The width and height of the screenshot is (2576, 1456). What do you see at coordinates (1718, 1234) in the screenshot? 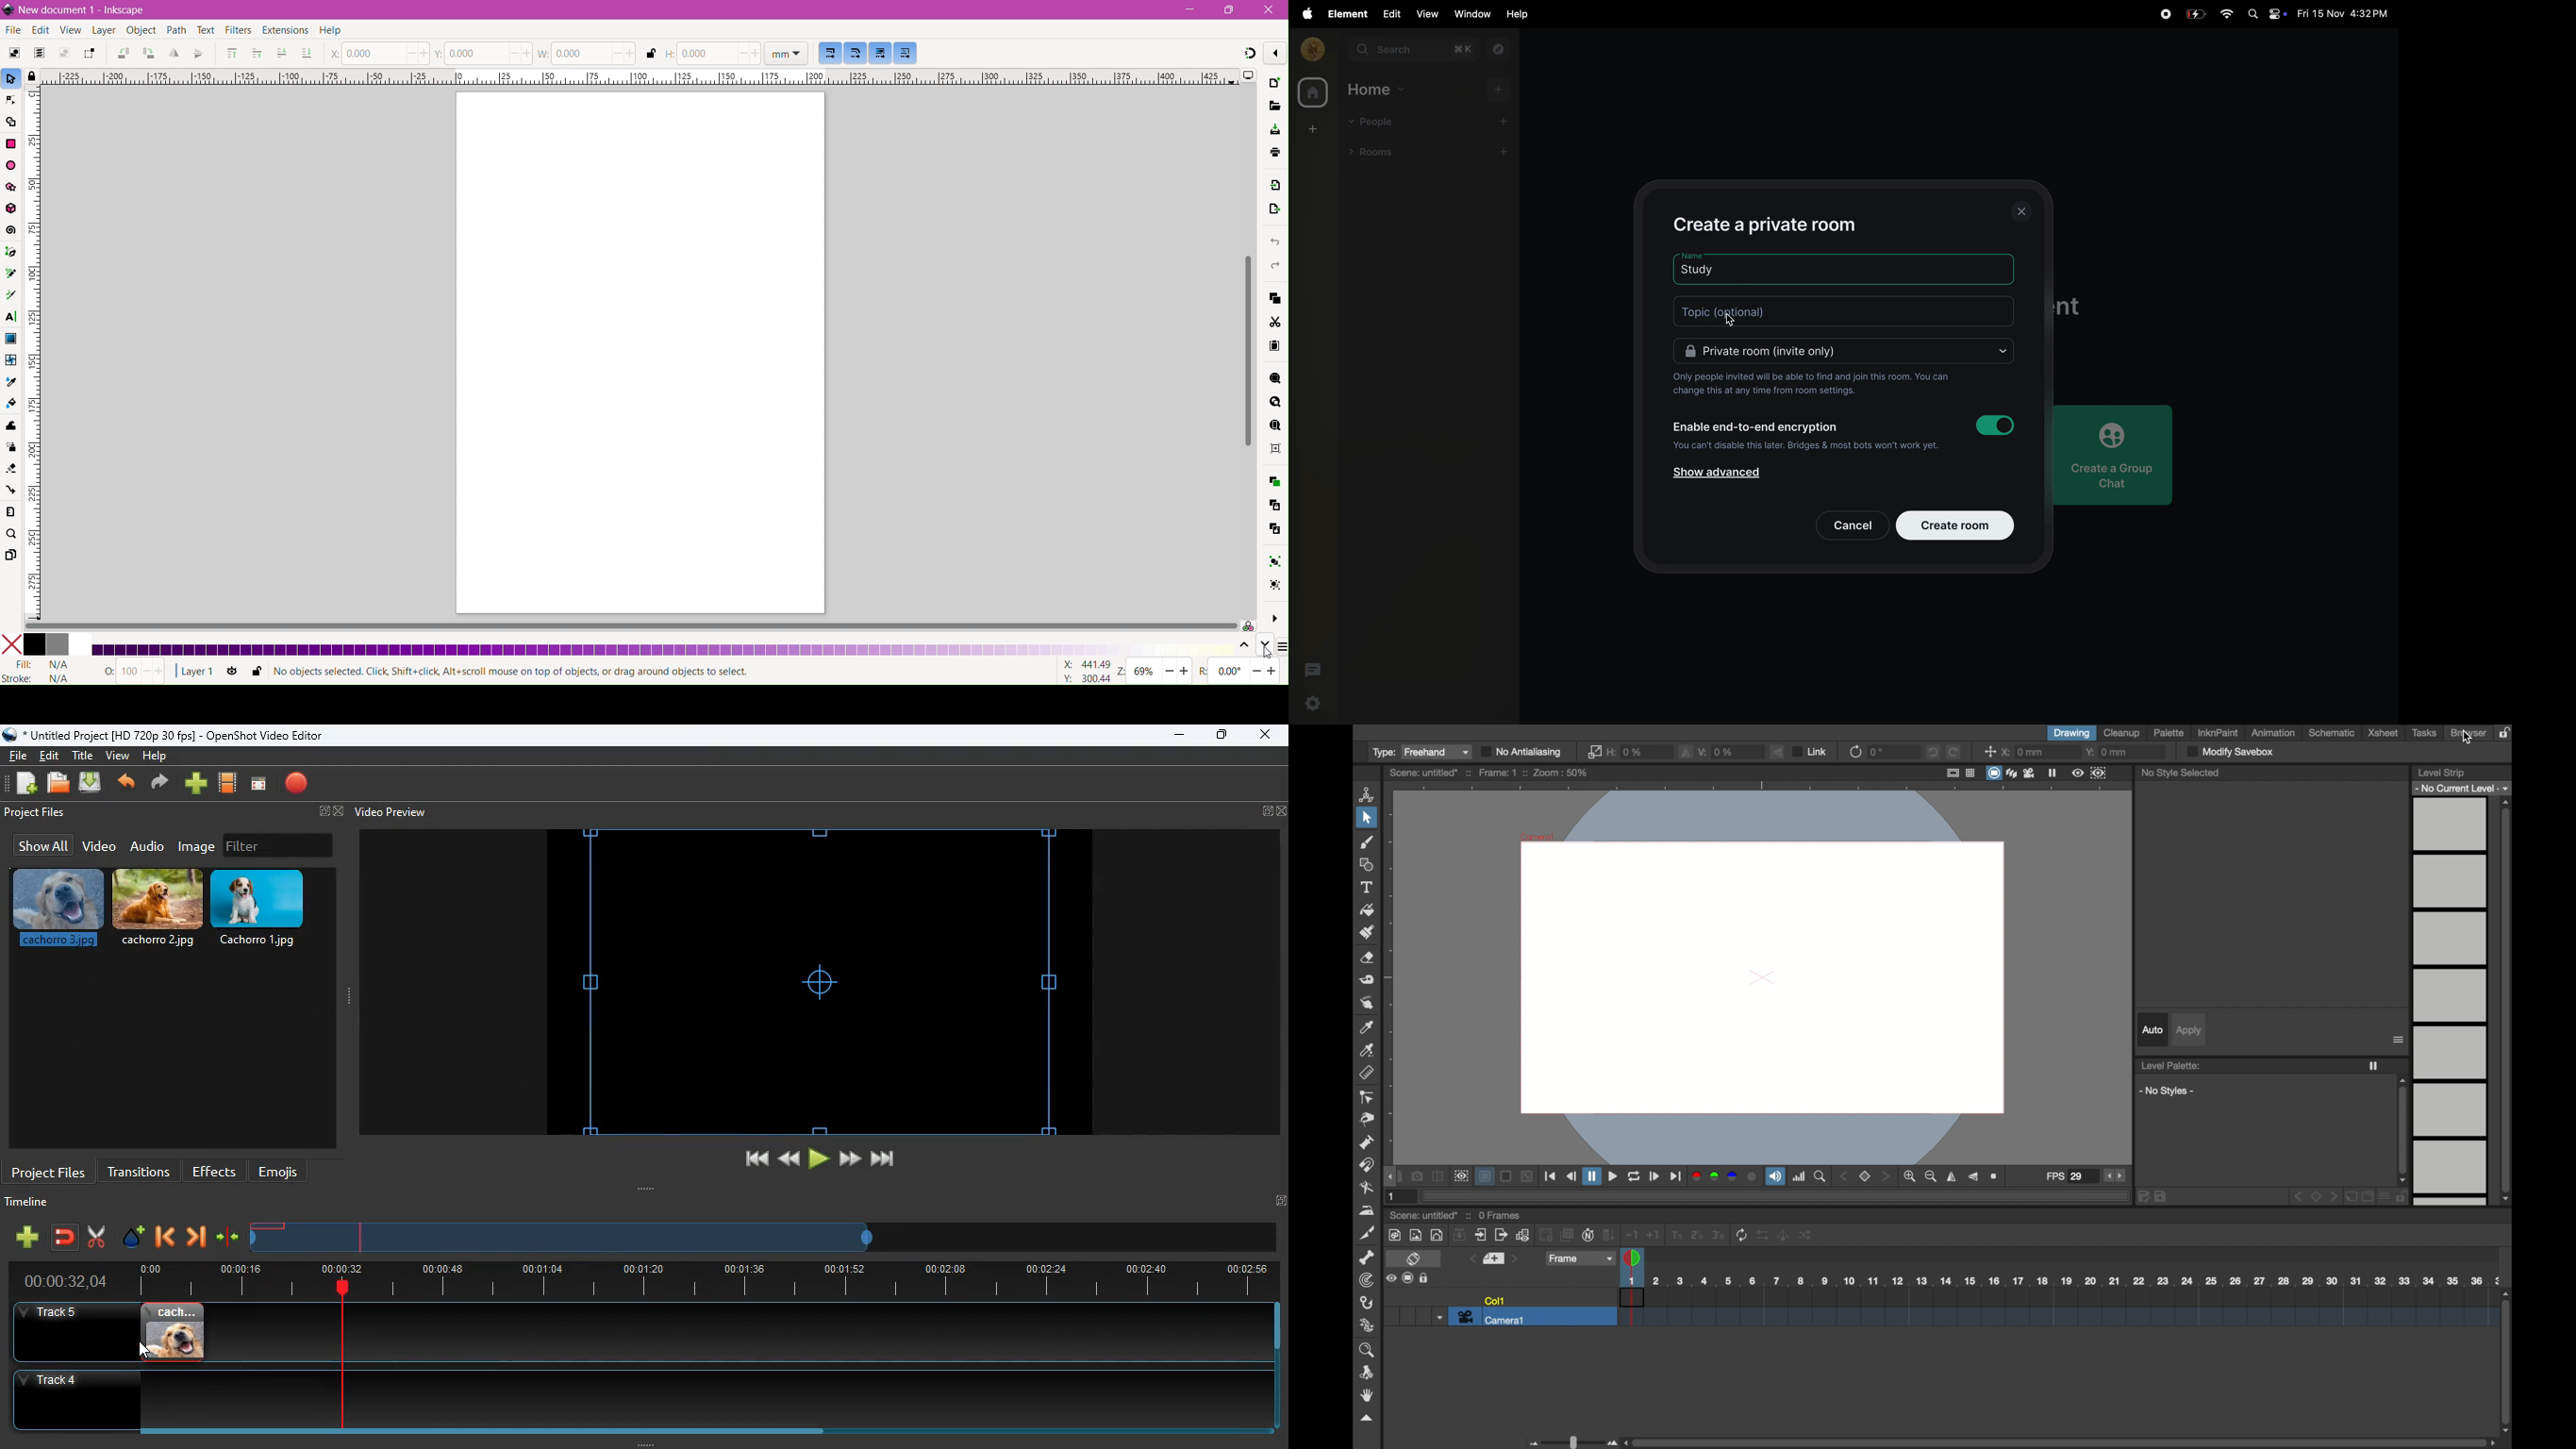
I see `3` at bounding box center [1718, 1234].